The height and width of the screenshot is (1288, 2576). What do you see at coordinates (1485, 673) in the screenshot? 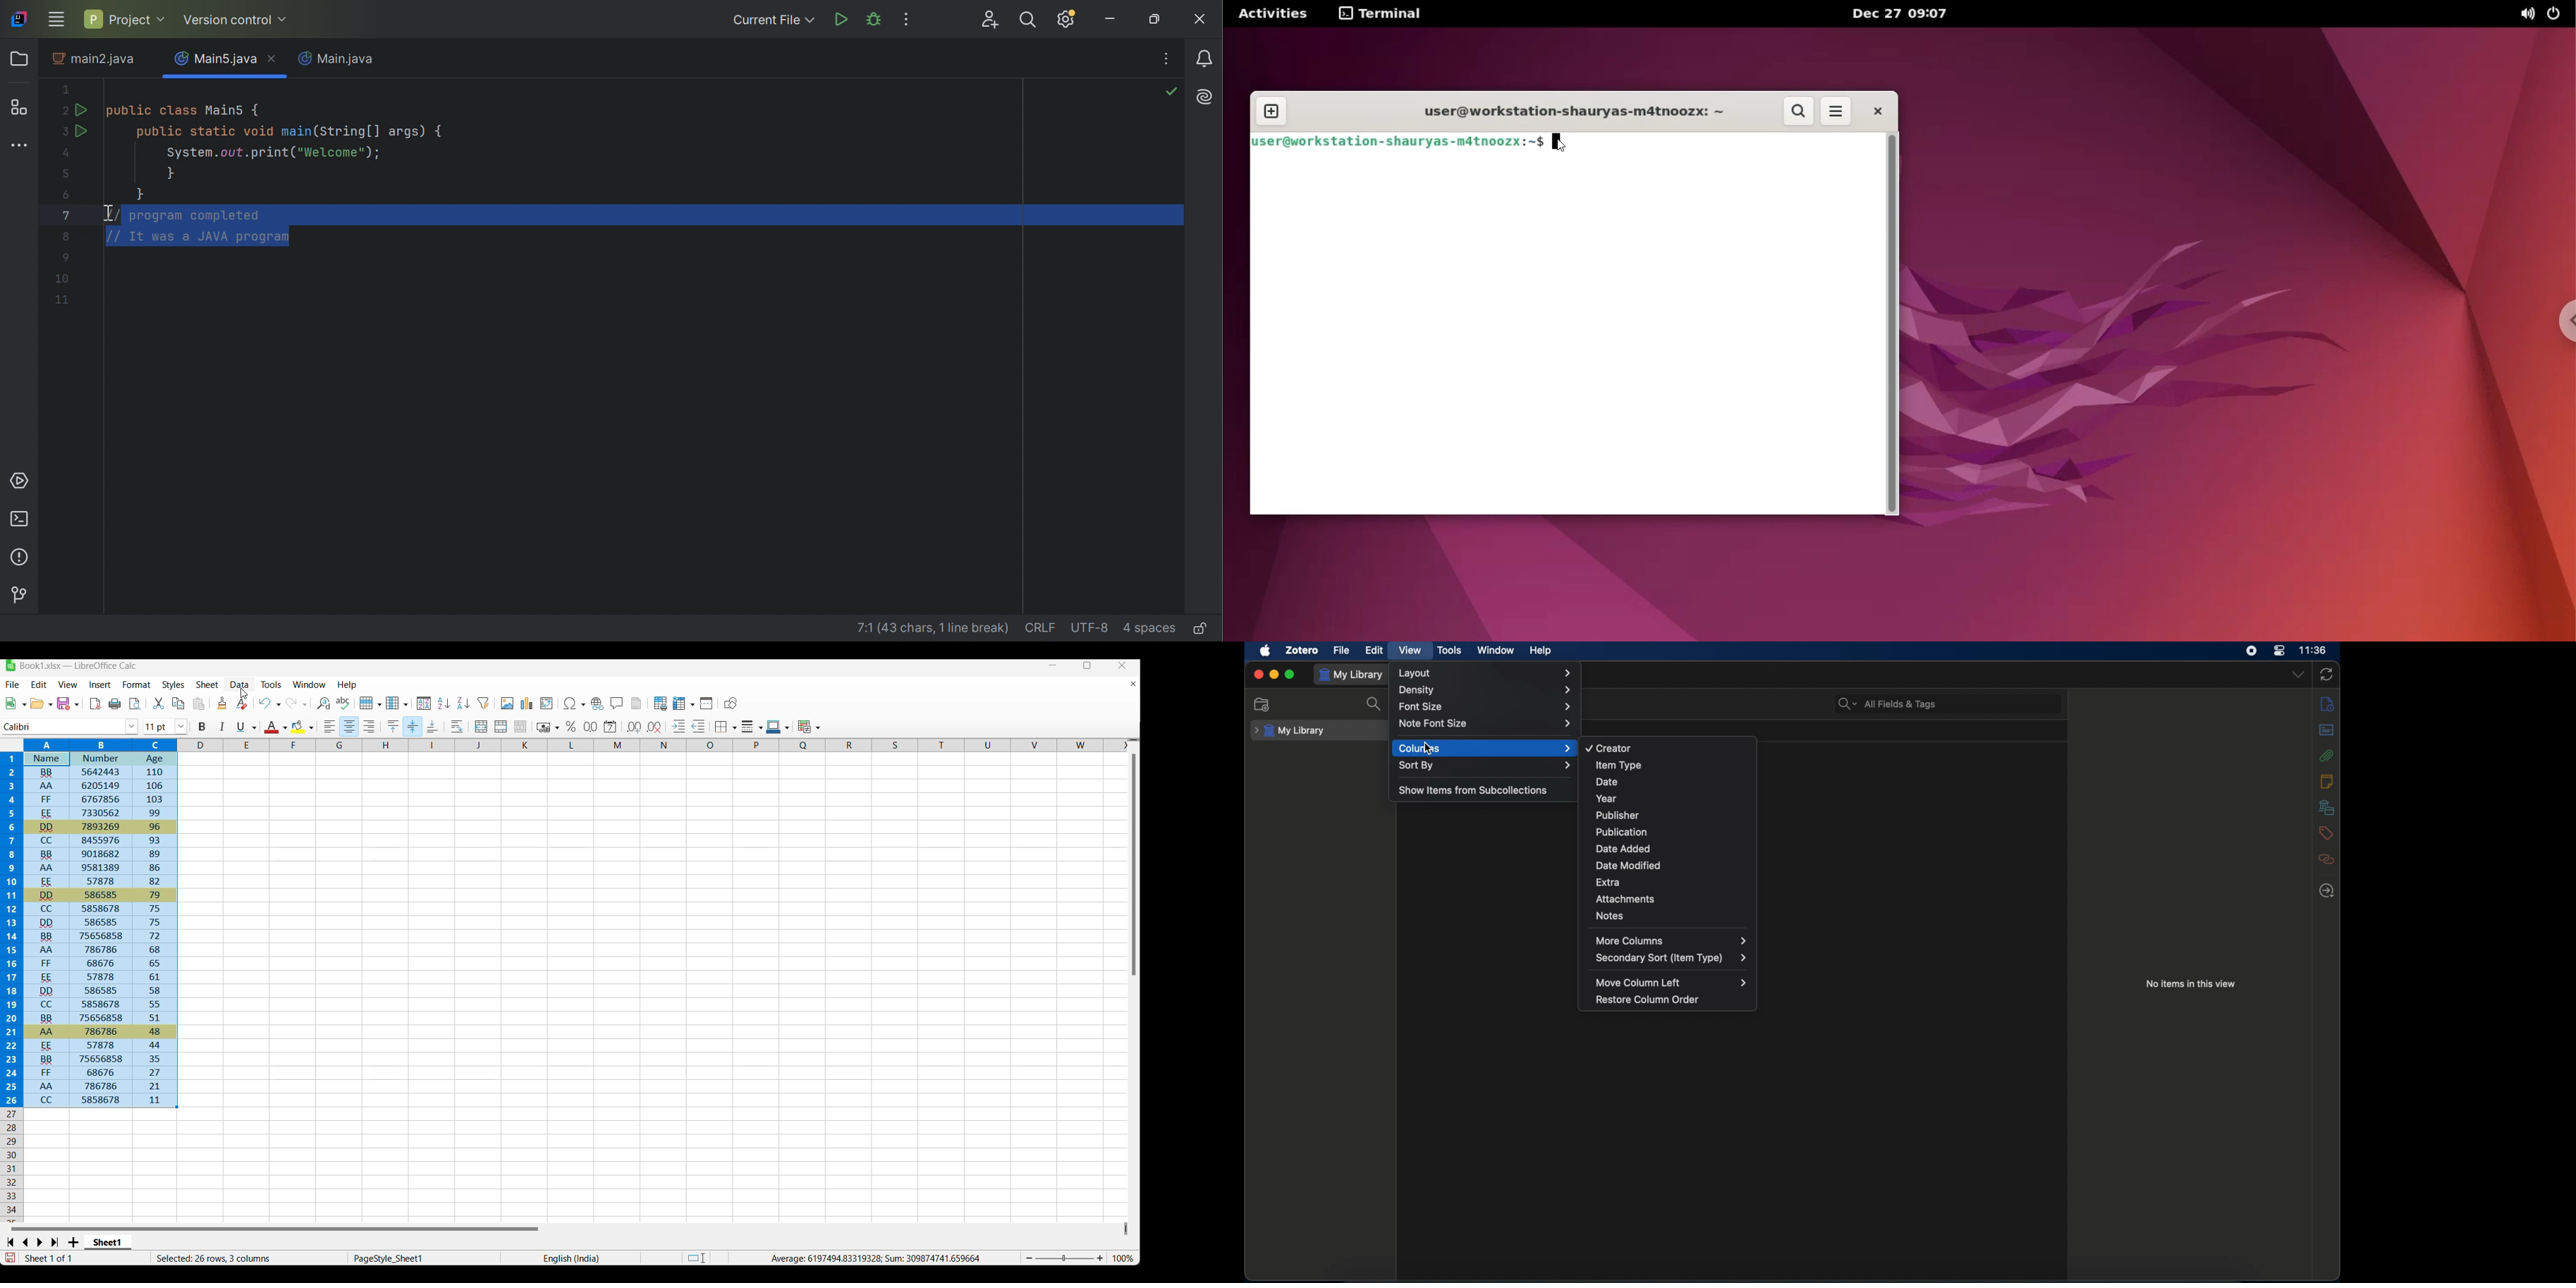
I see `layout` at bounding box center [1485, 673].